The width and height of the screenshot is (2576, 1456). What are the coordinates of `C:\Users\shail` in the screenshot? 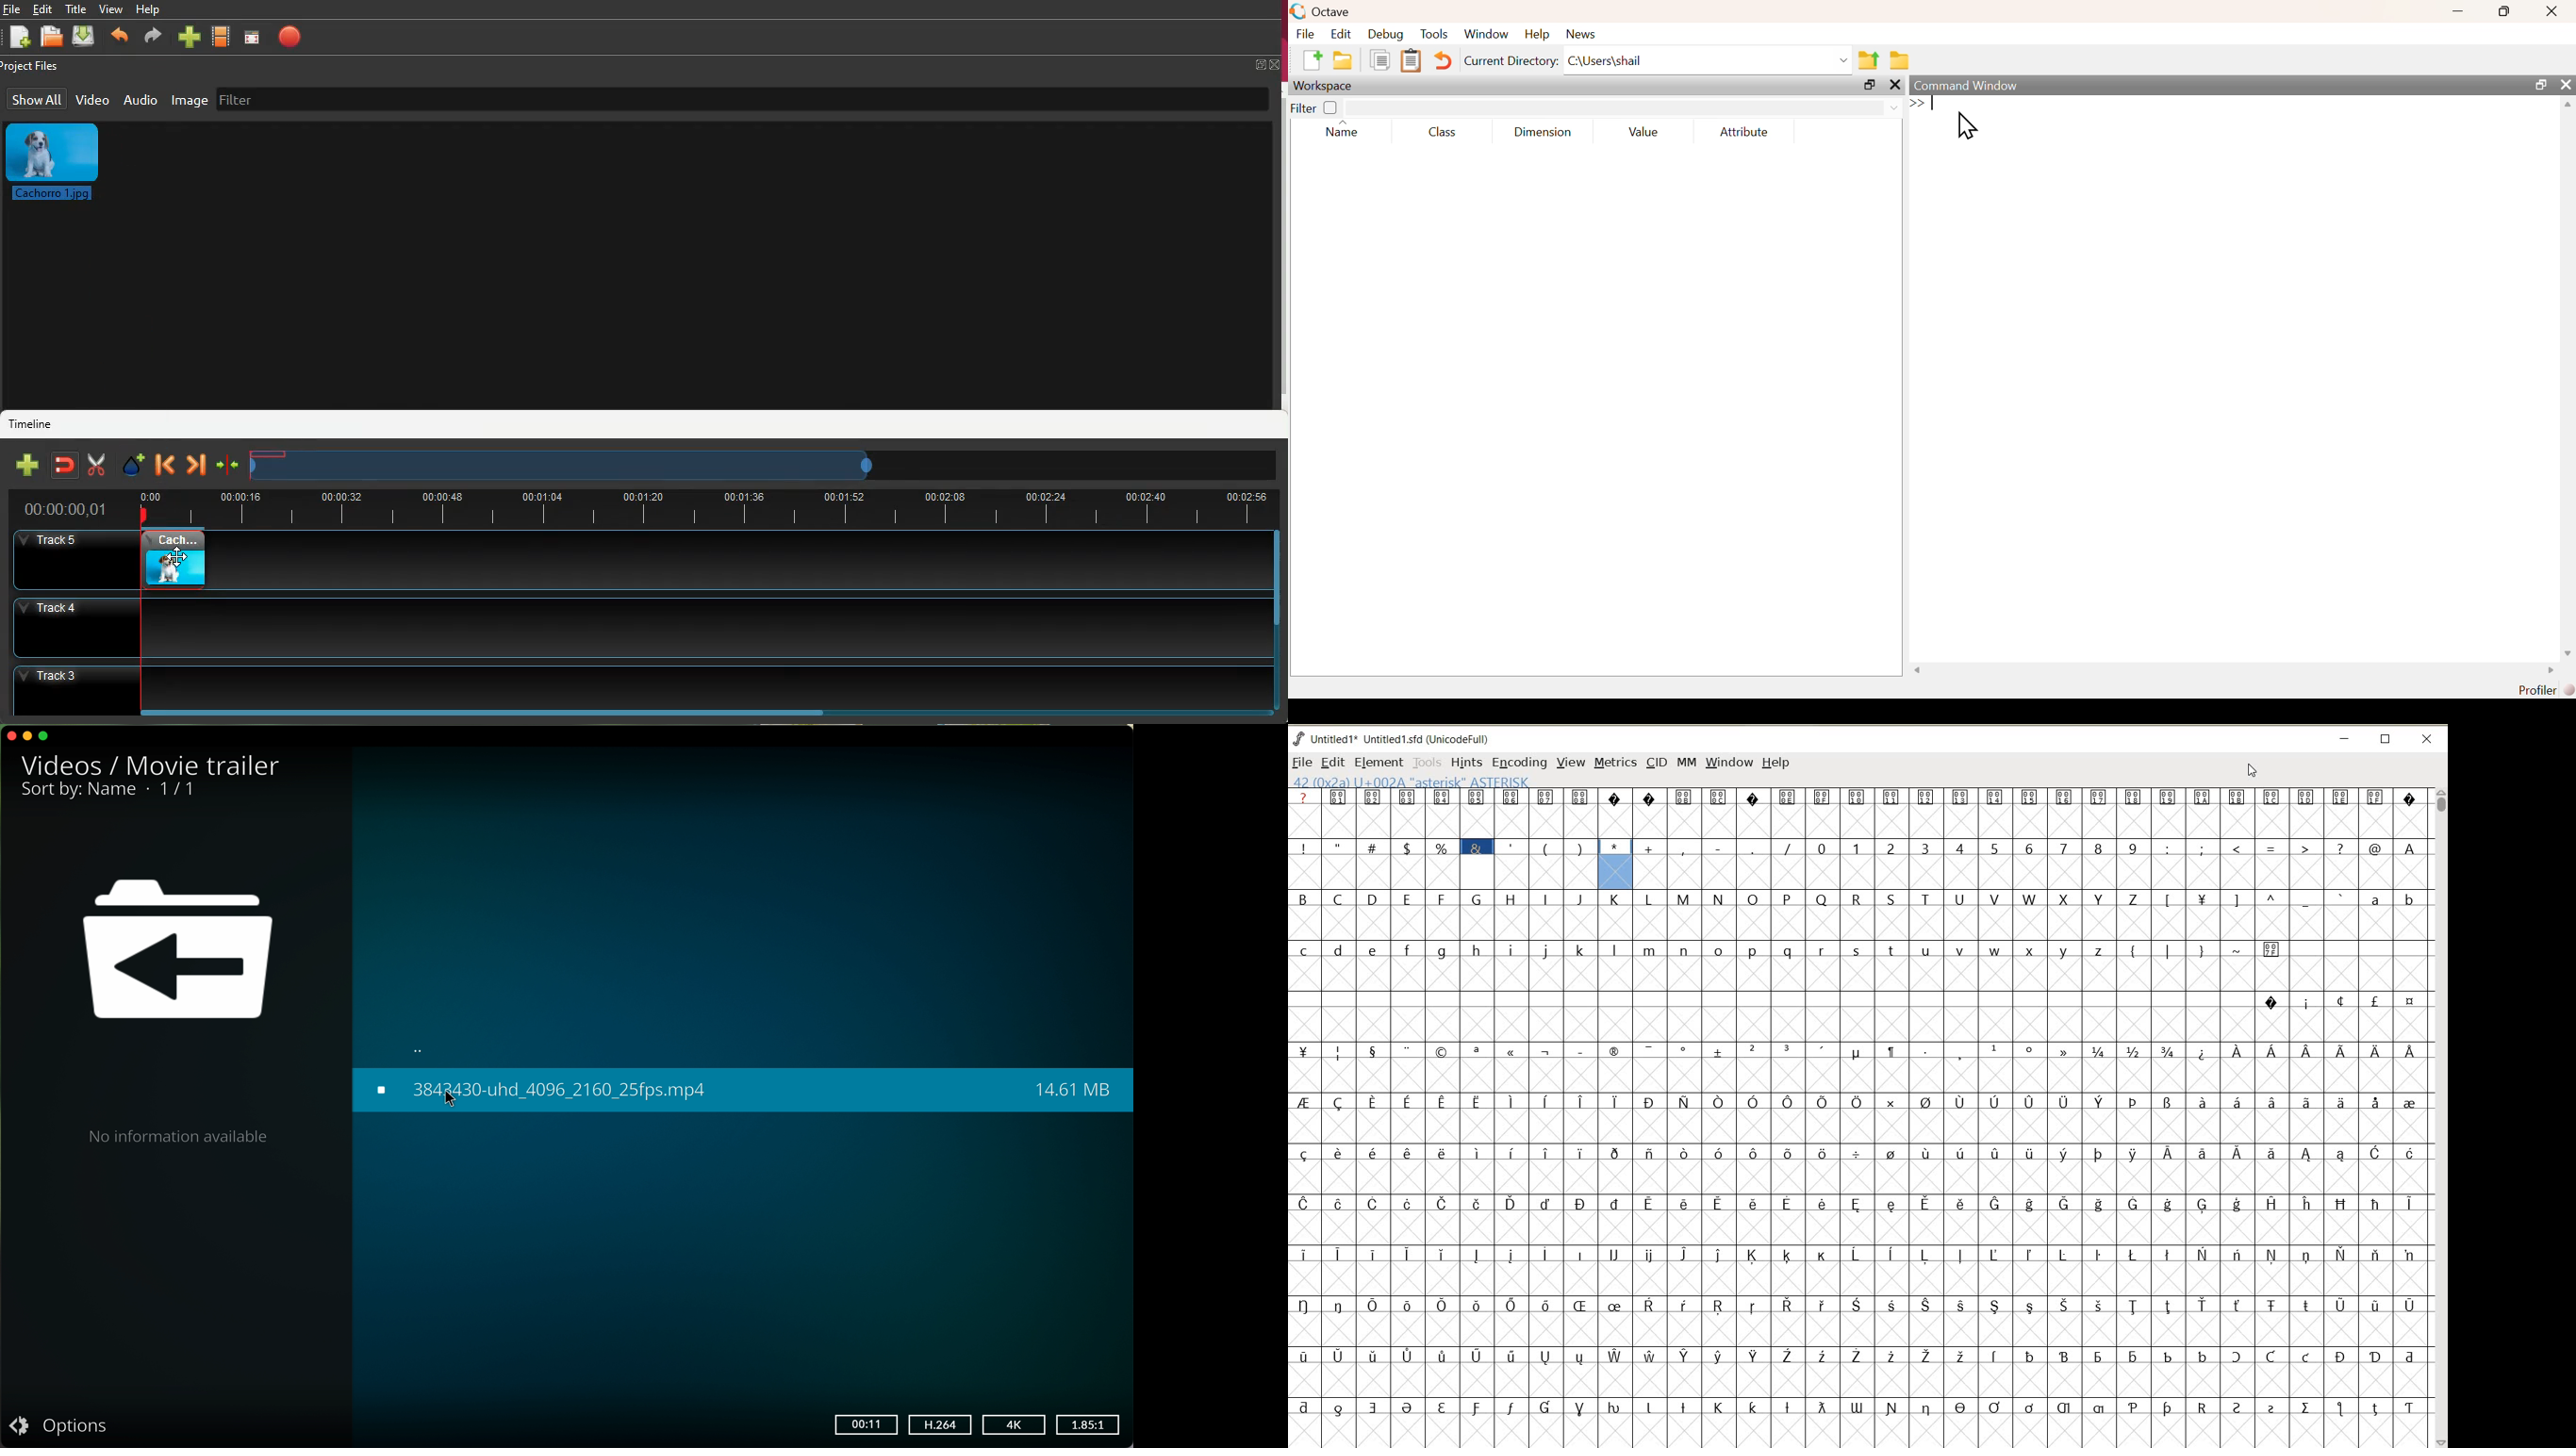 It's located at (1707, 60).